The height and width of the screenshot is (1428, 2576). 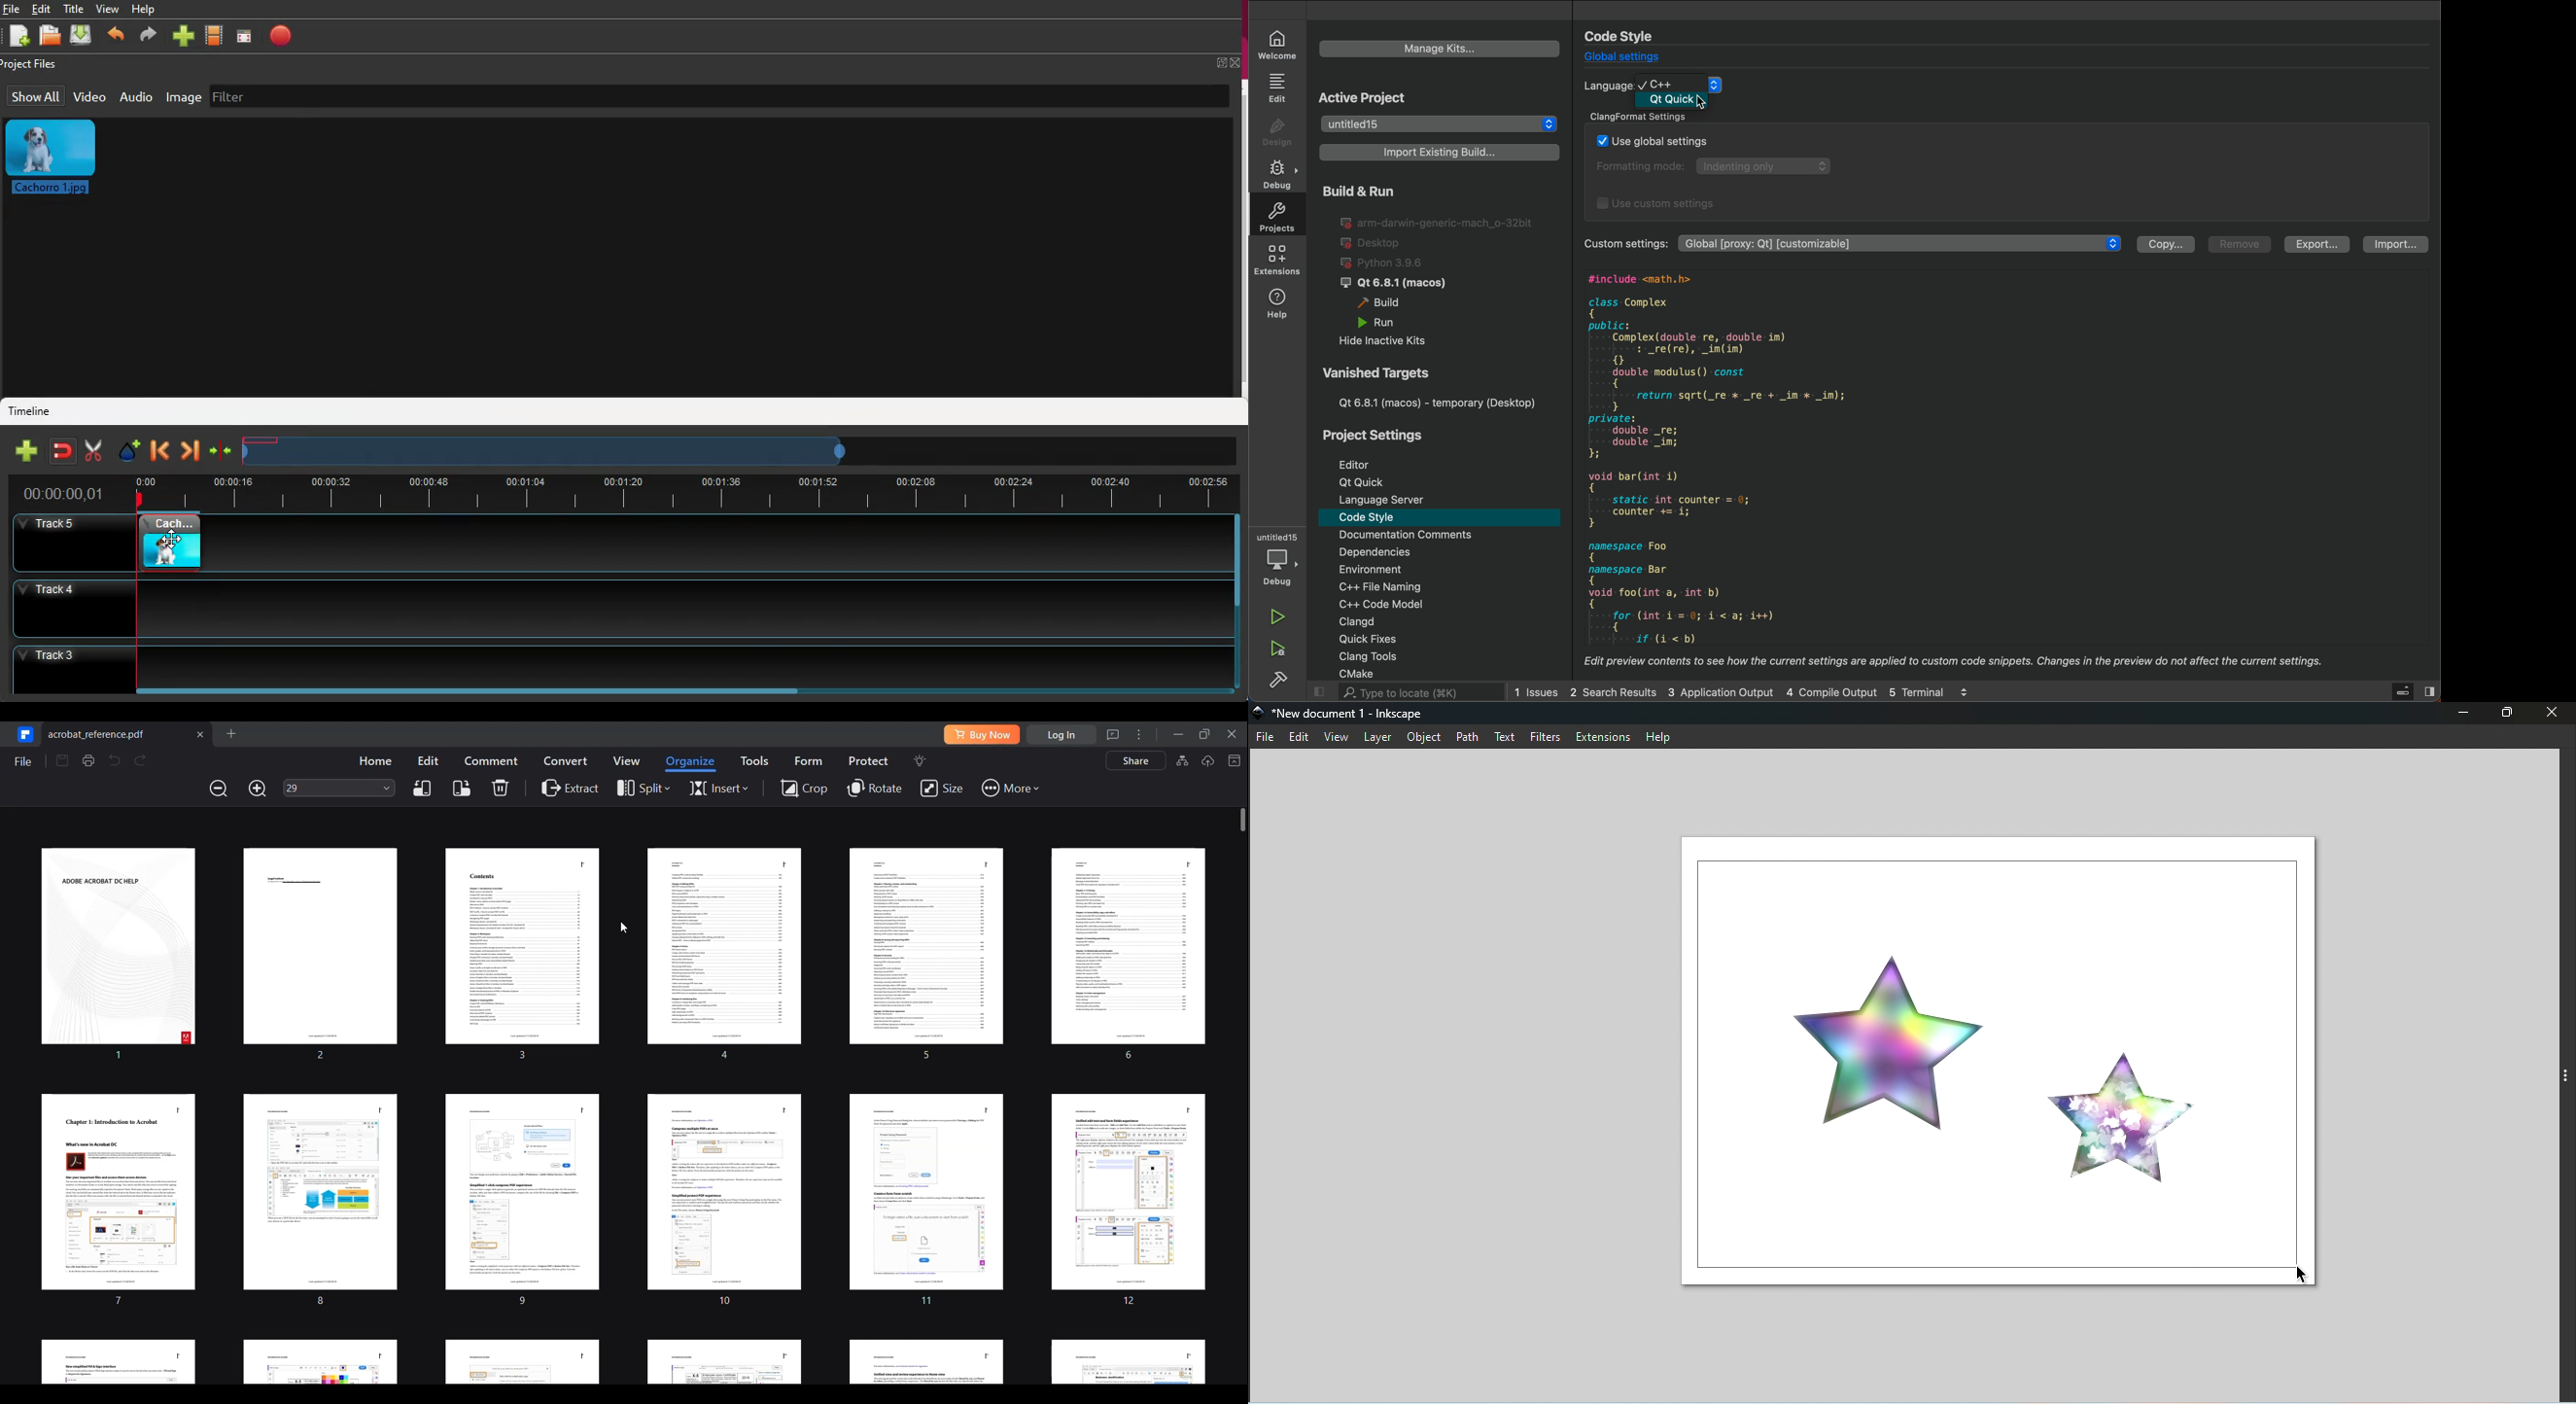 What do you see at coordinates (2002, 1062) in the screenshot?
I see `Canvas` at bounding box center [2002, 1062].